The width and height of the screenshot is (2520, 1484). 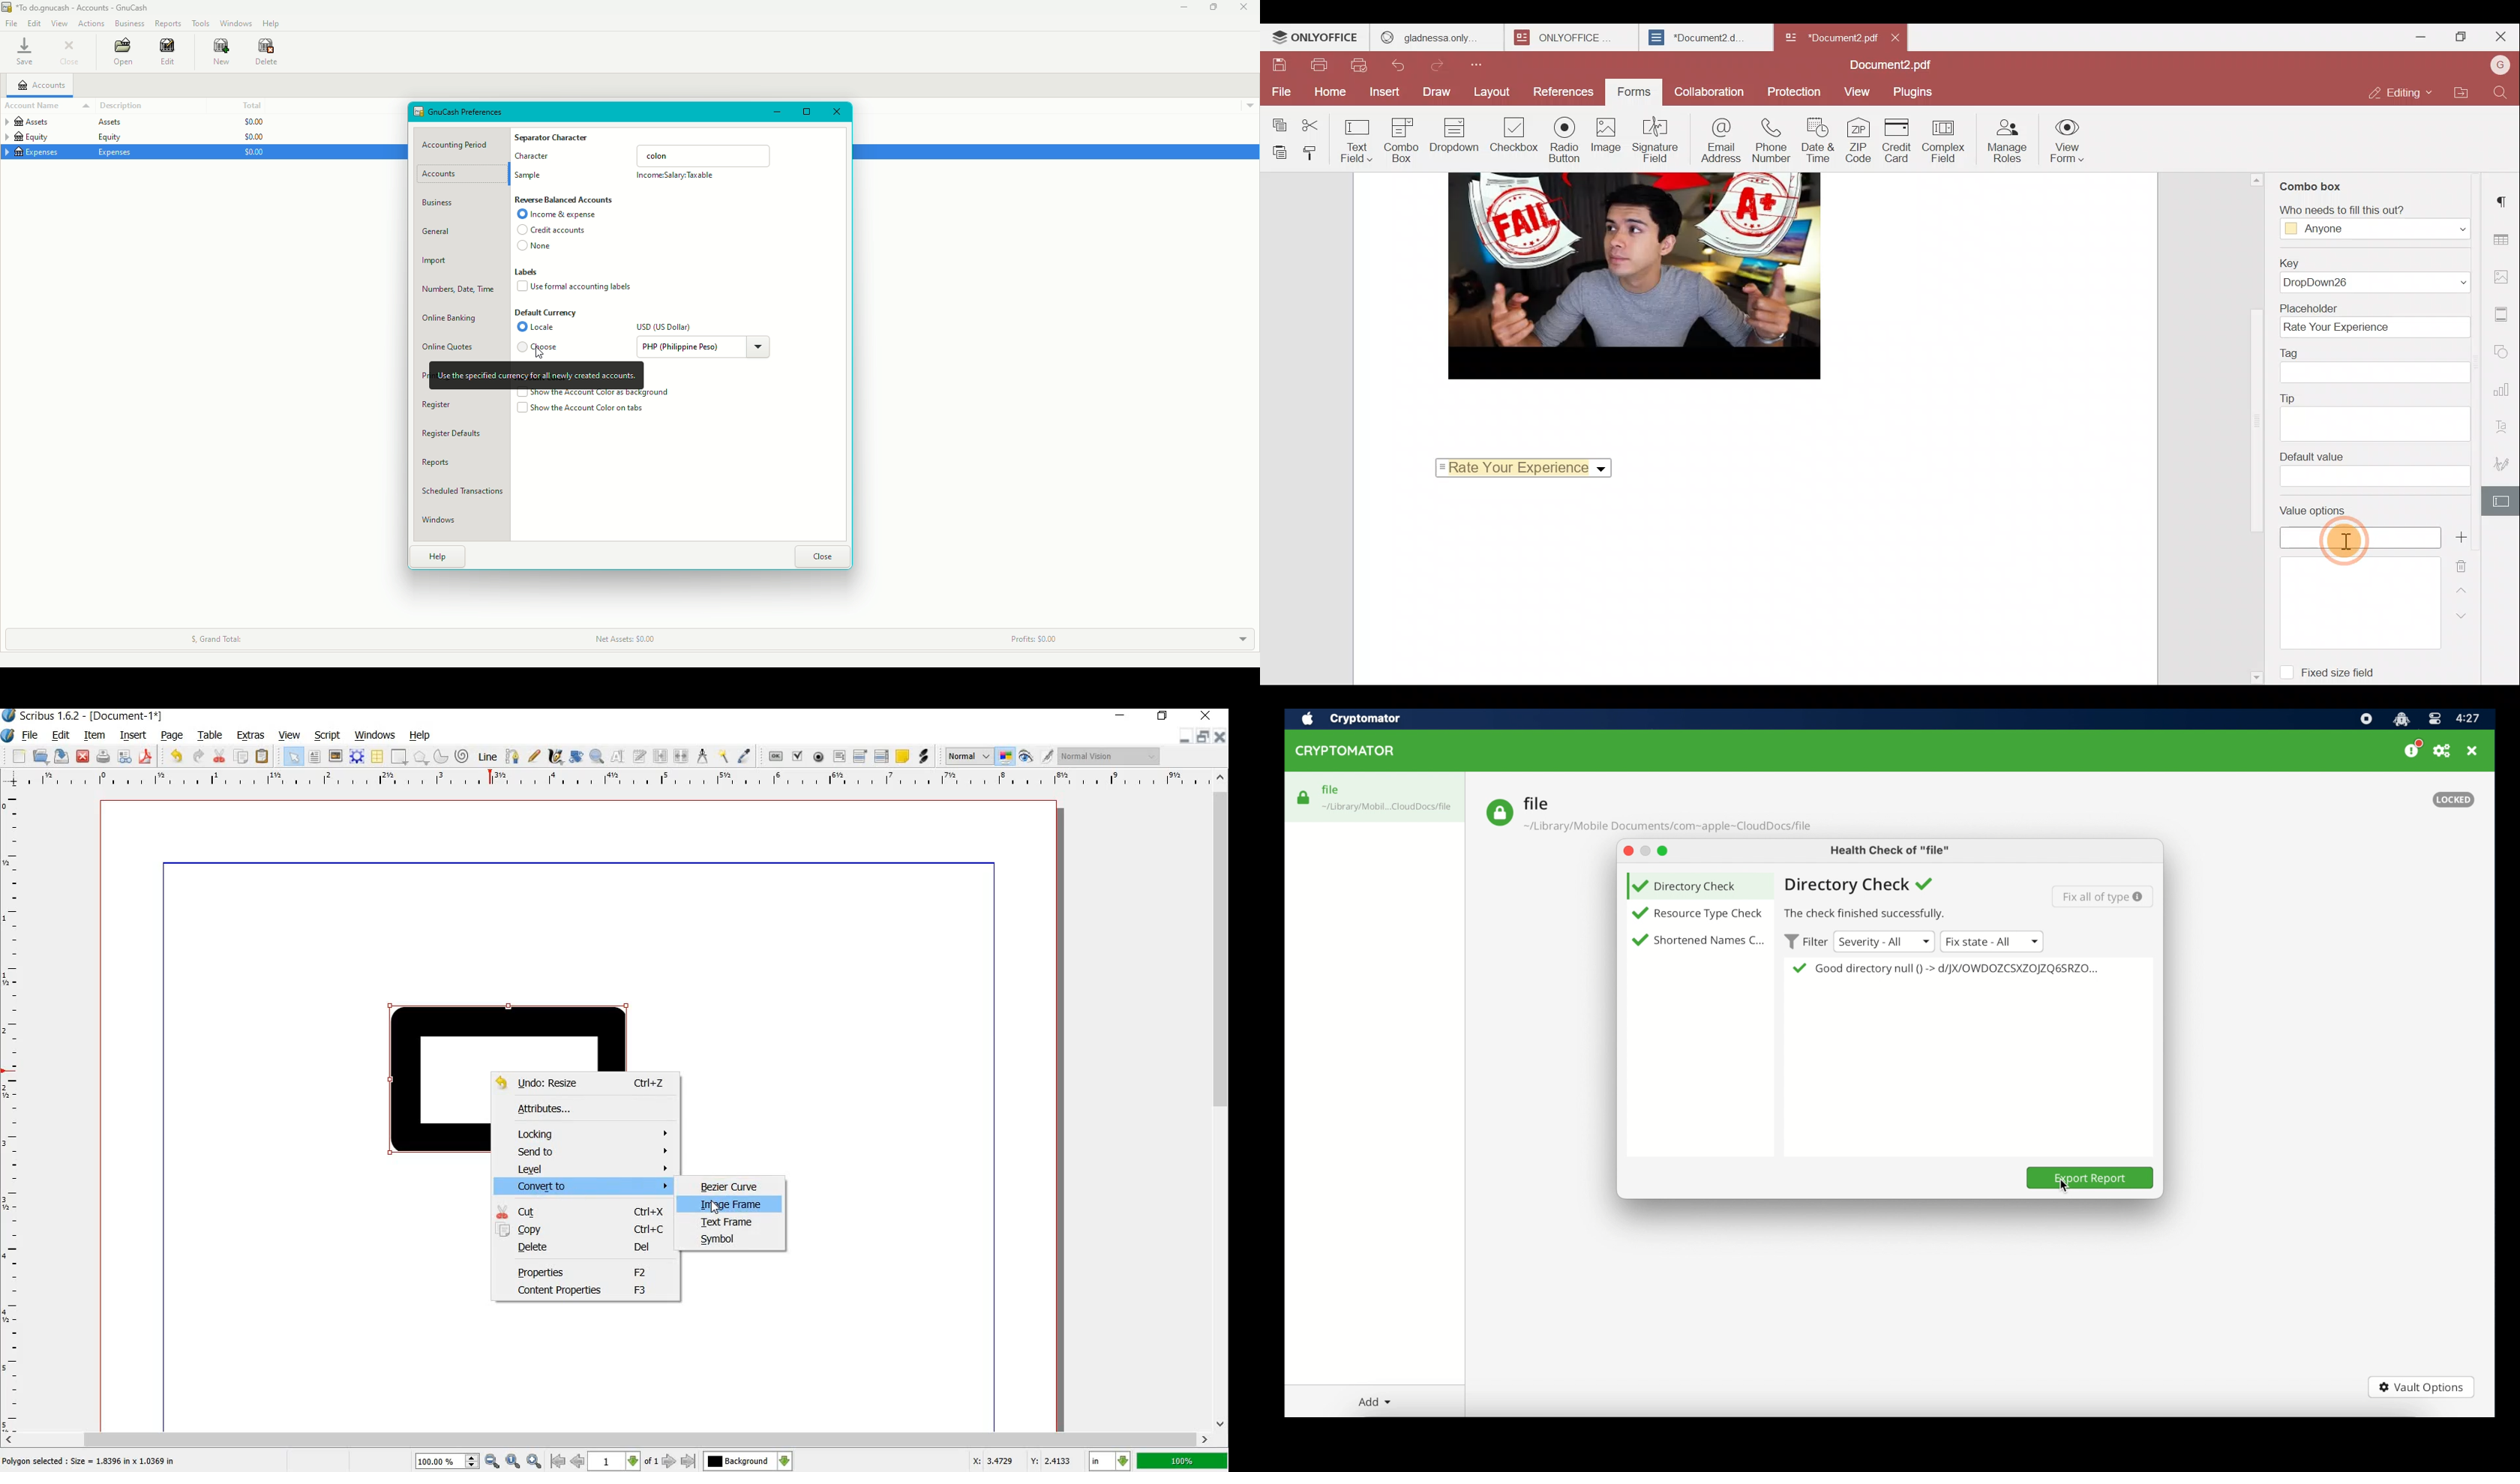 I want to click on extras, so click(x=251, y=735).